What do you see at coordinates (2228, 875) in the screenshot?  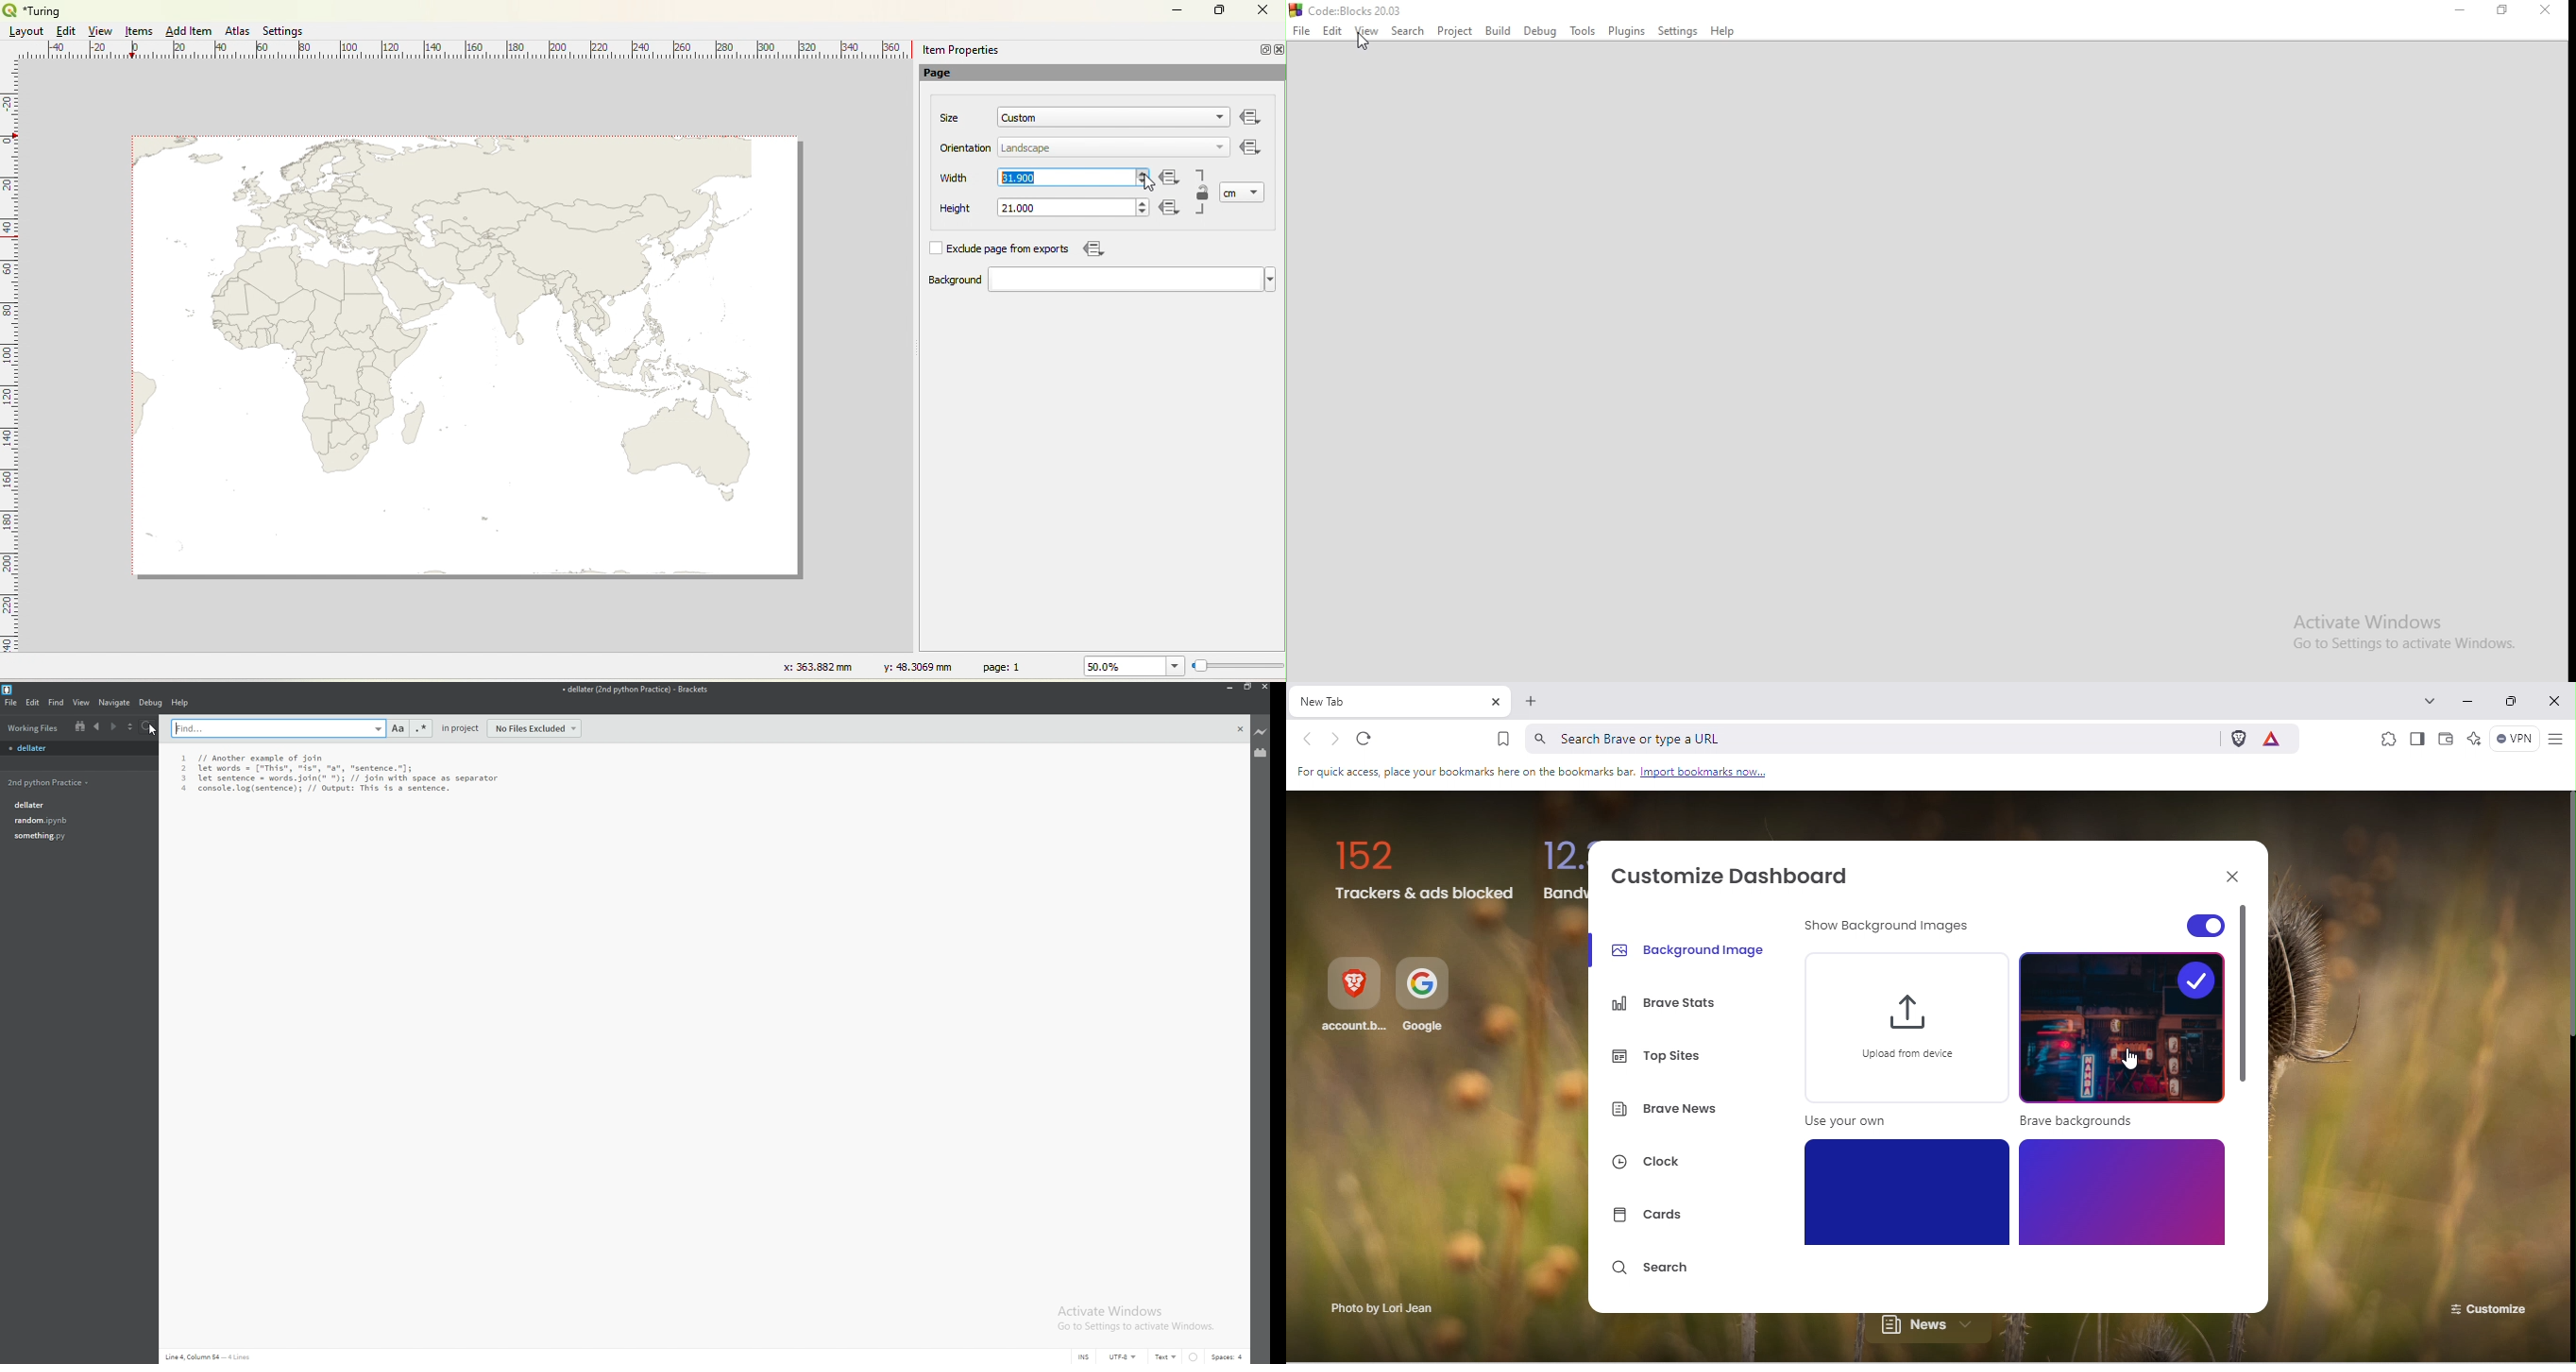 I see `Close` at bounding box center [2228, 875].